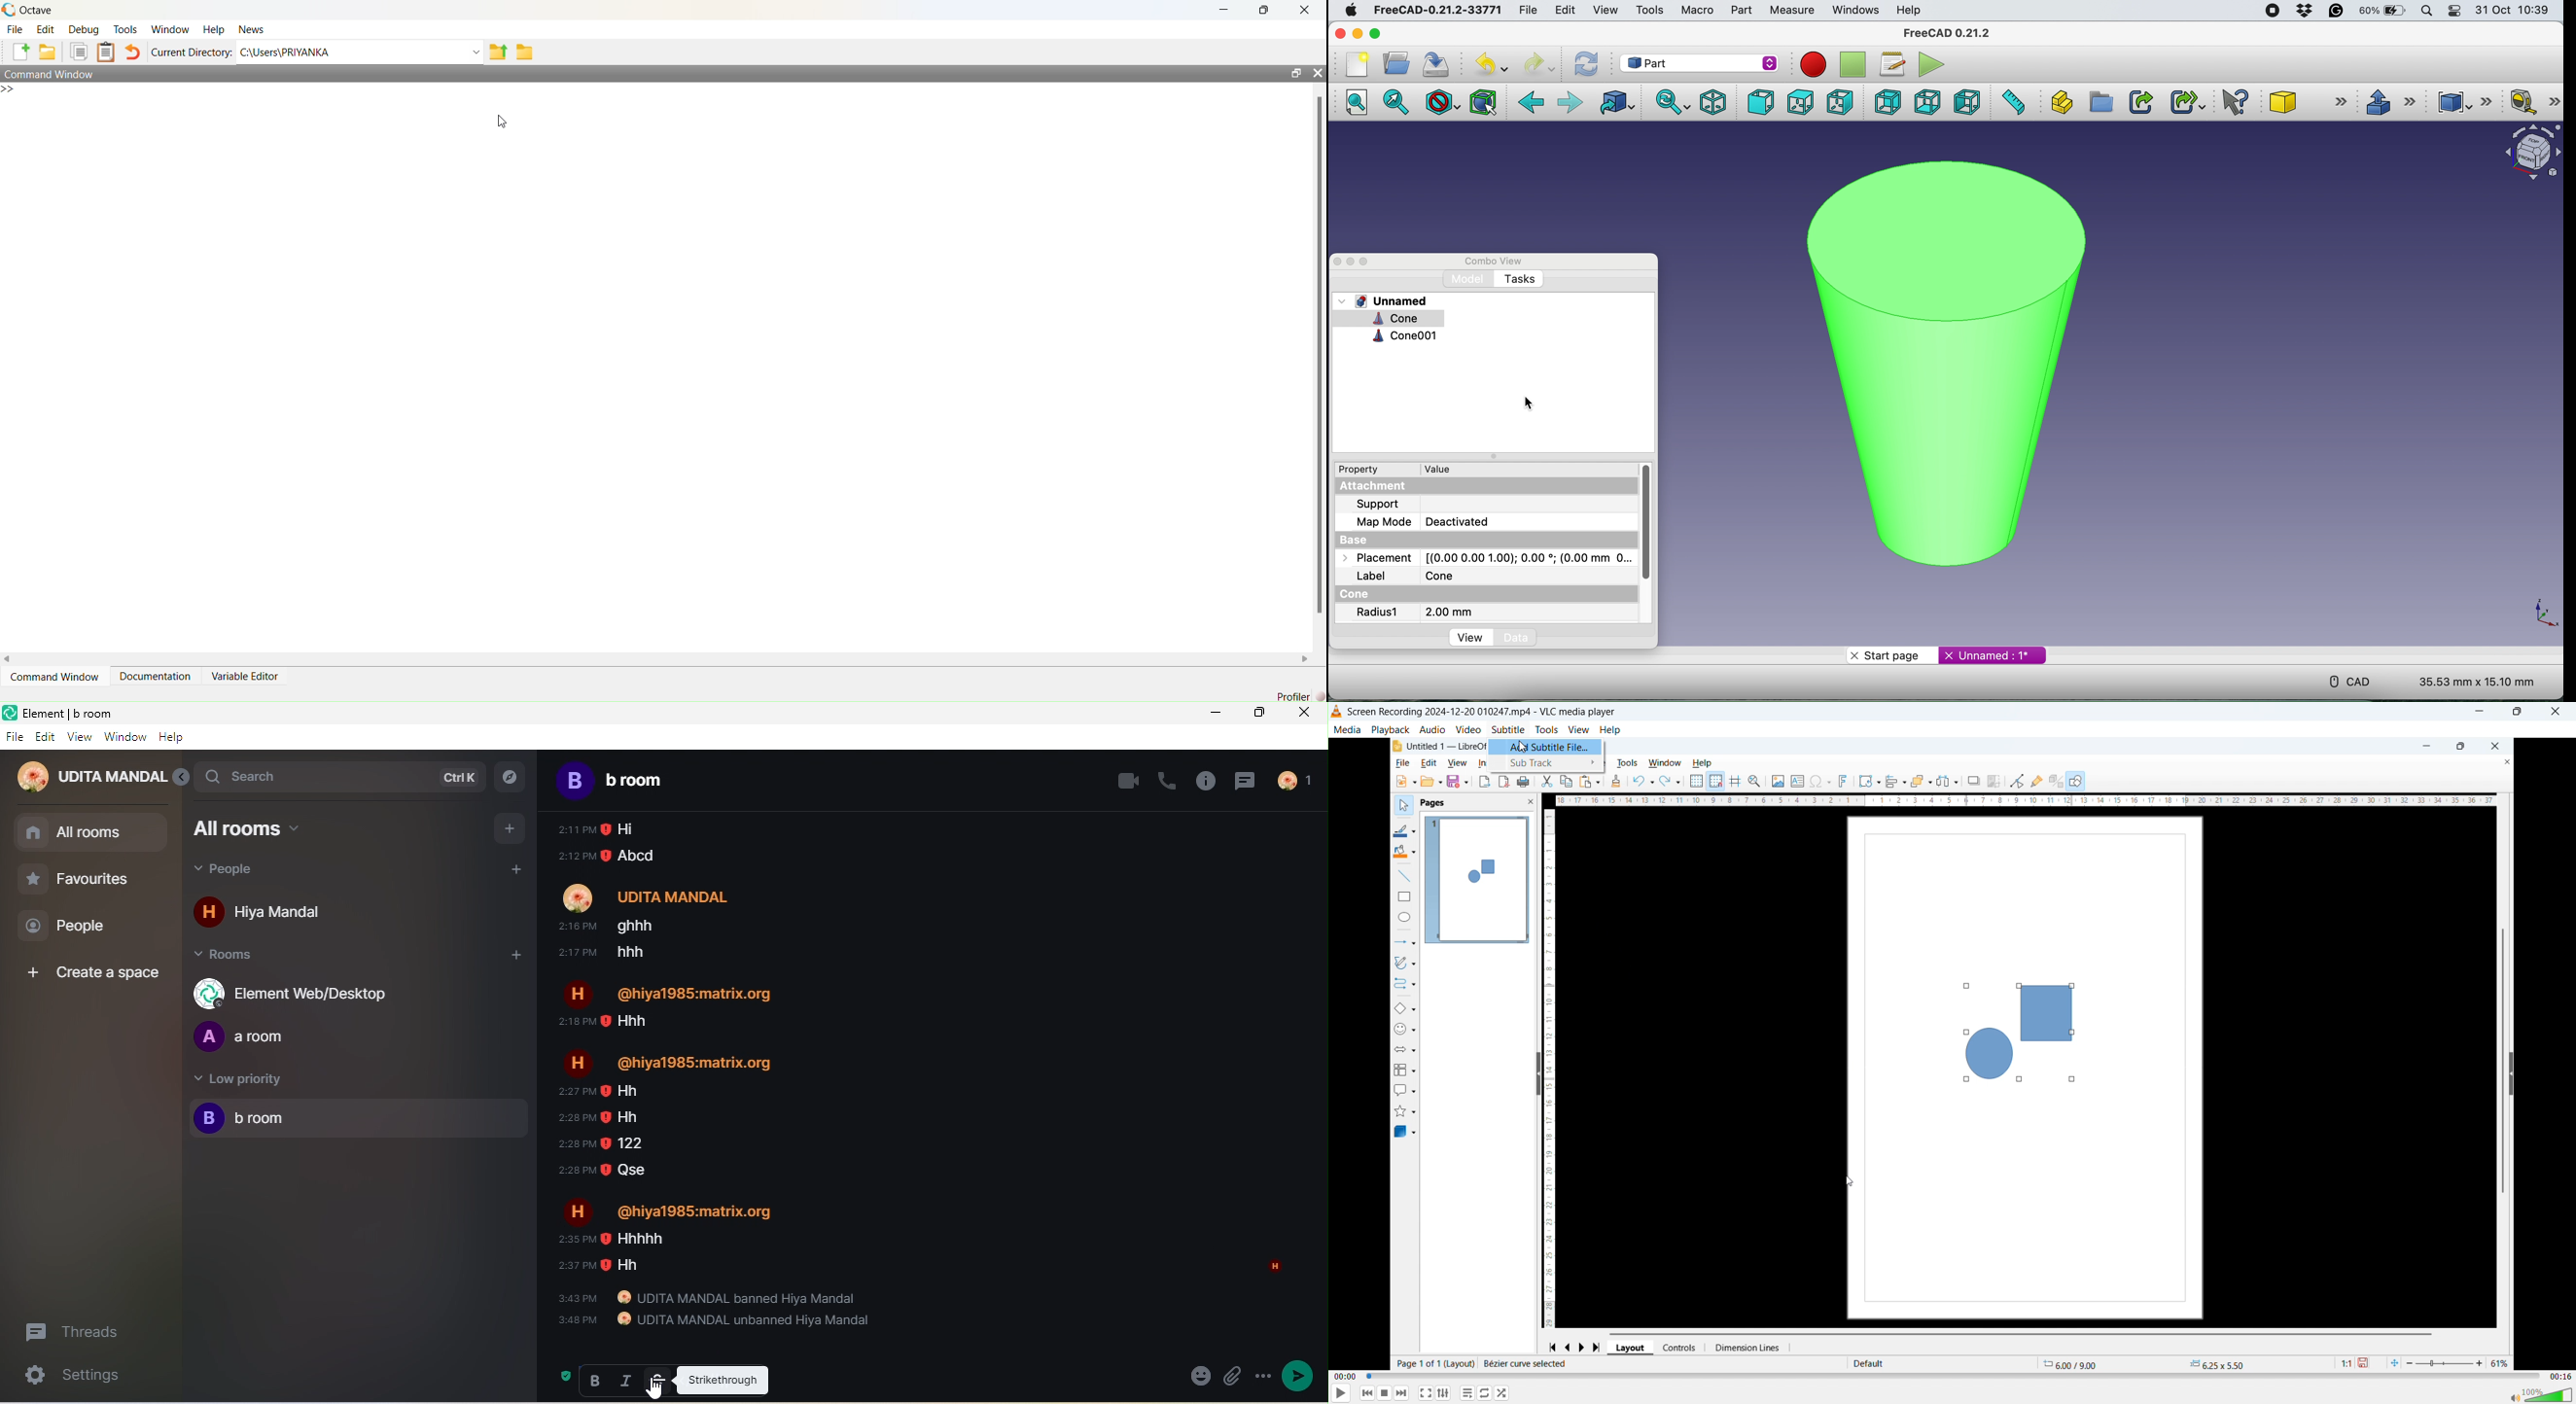 The image size is (2576, 1428). What do you see at coordinates (1546, 747) in the screenshot?
I see `Add subtitle file ` at bounding box center [1546, 747].